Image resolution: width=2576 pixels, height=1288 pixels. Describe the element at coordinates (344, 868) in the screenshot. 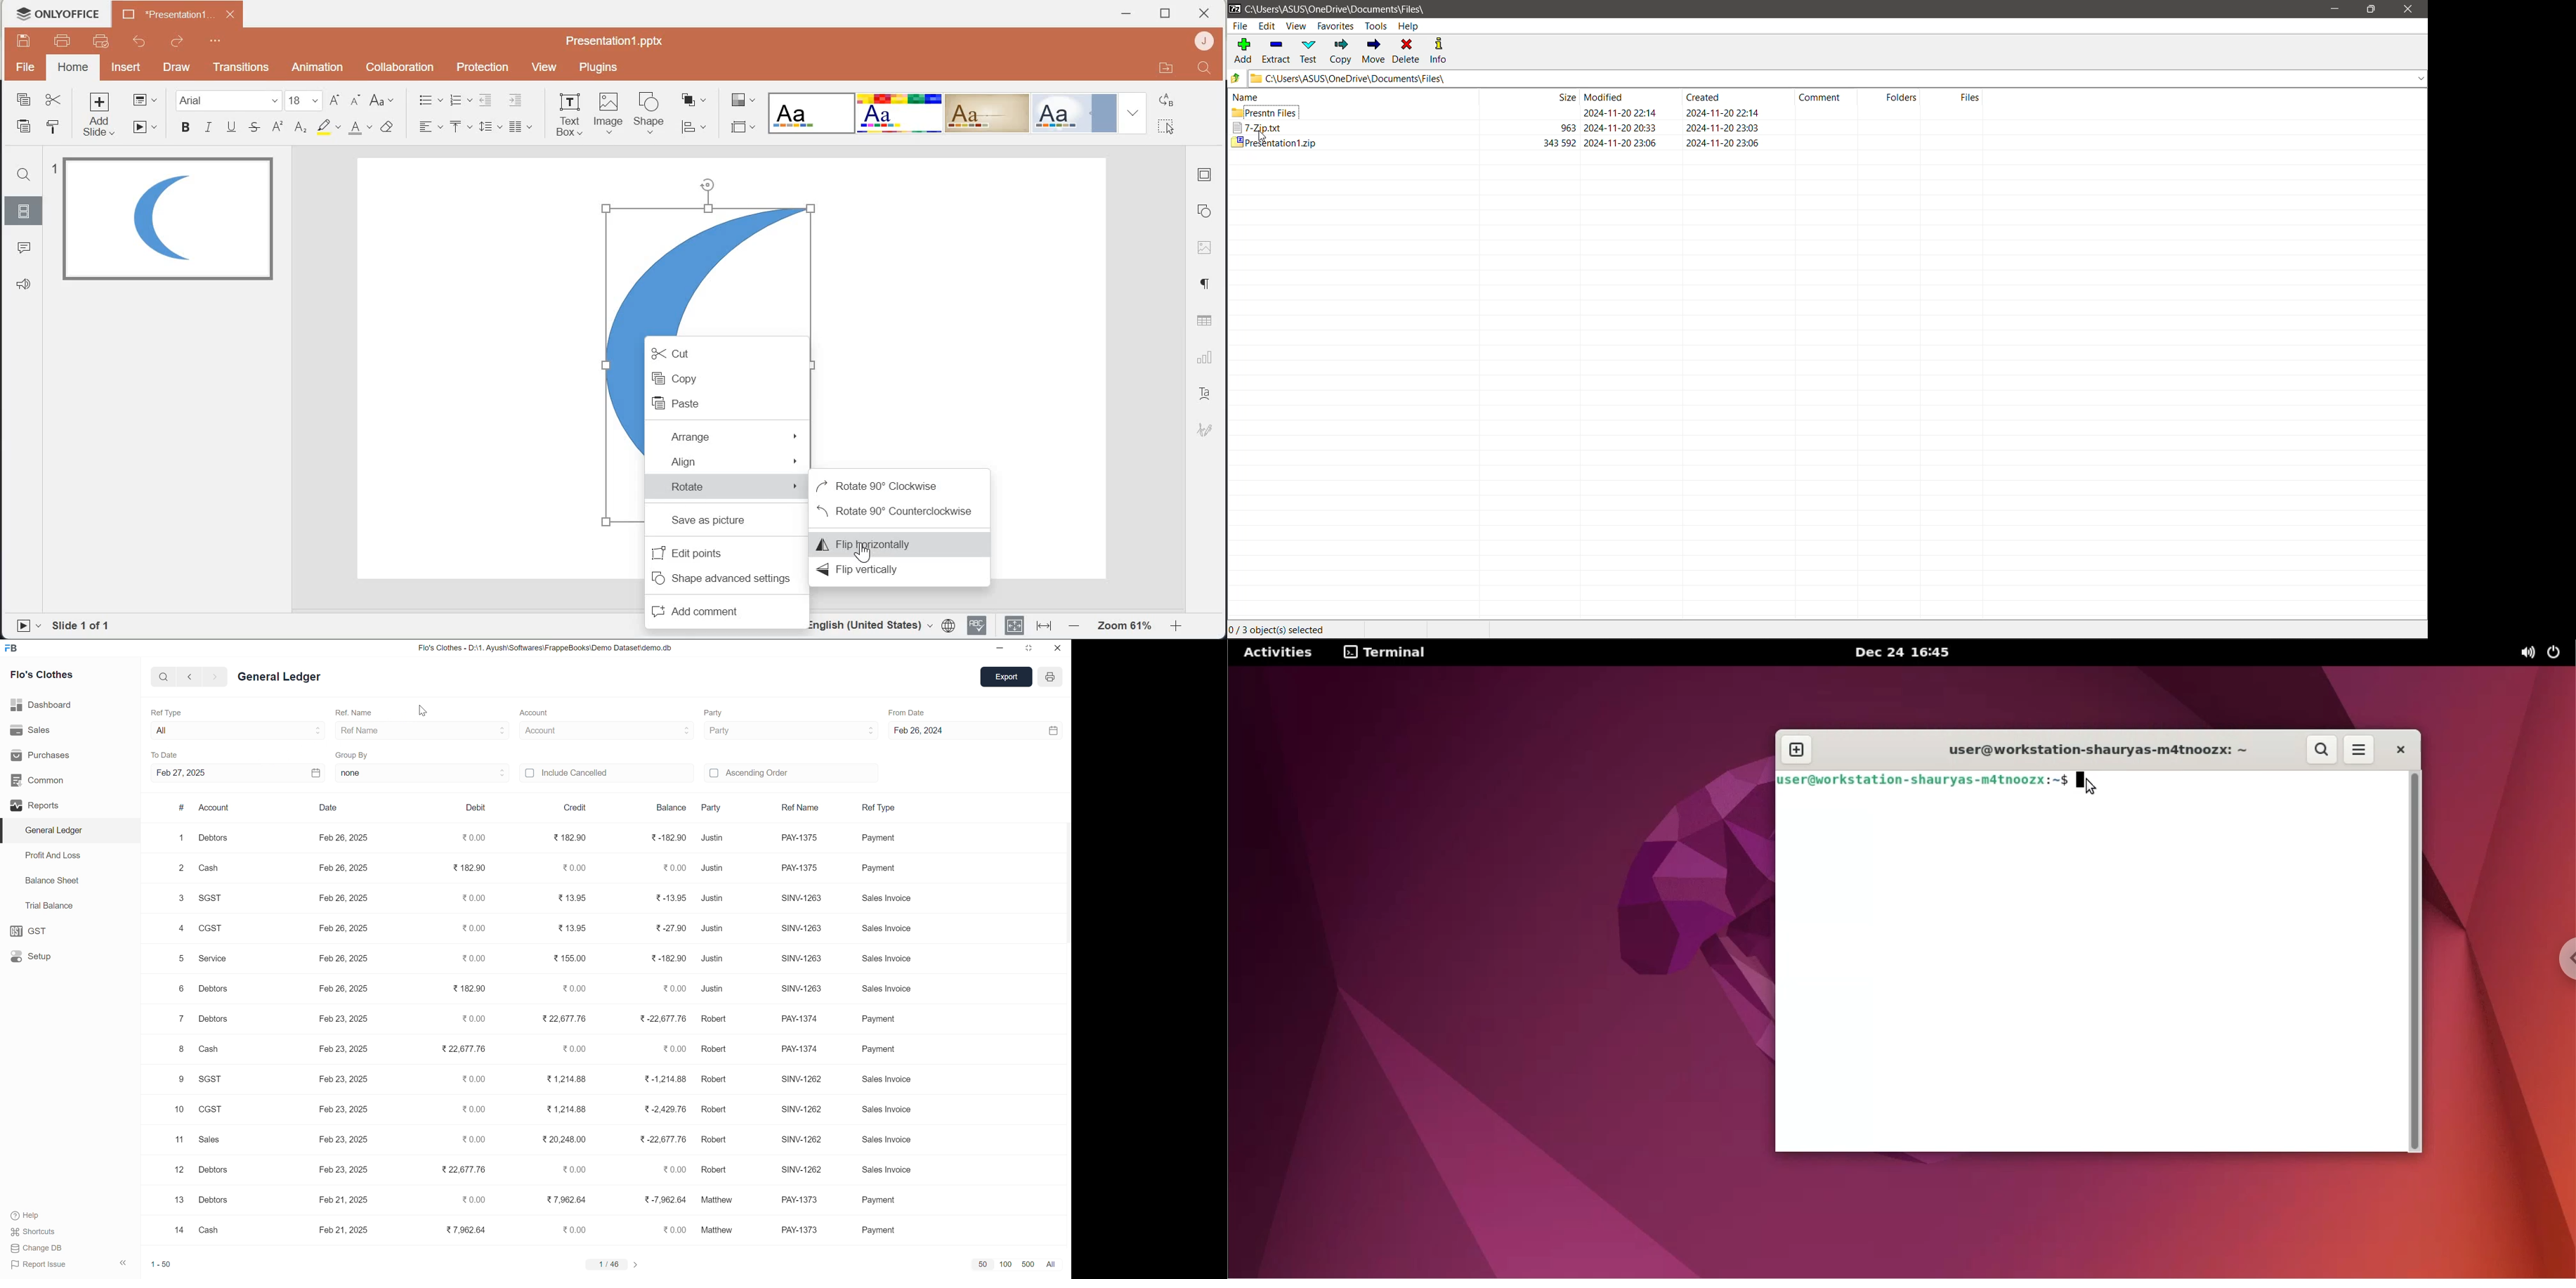

I see `feb 26, 2025` at that location.